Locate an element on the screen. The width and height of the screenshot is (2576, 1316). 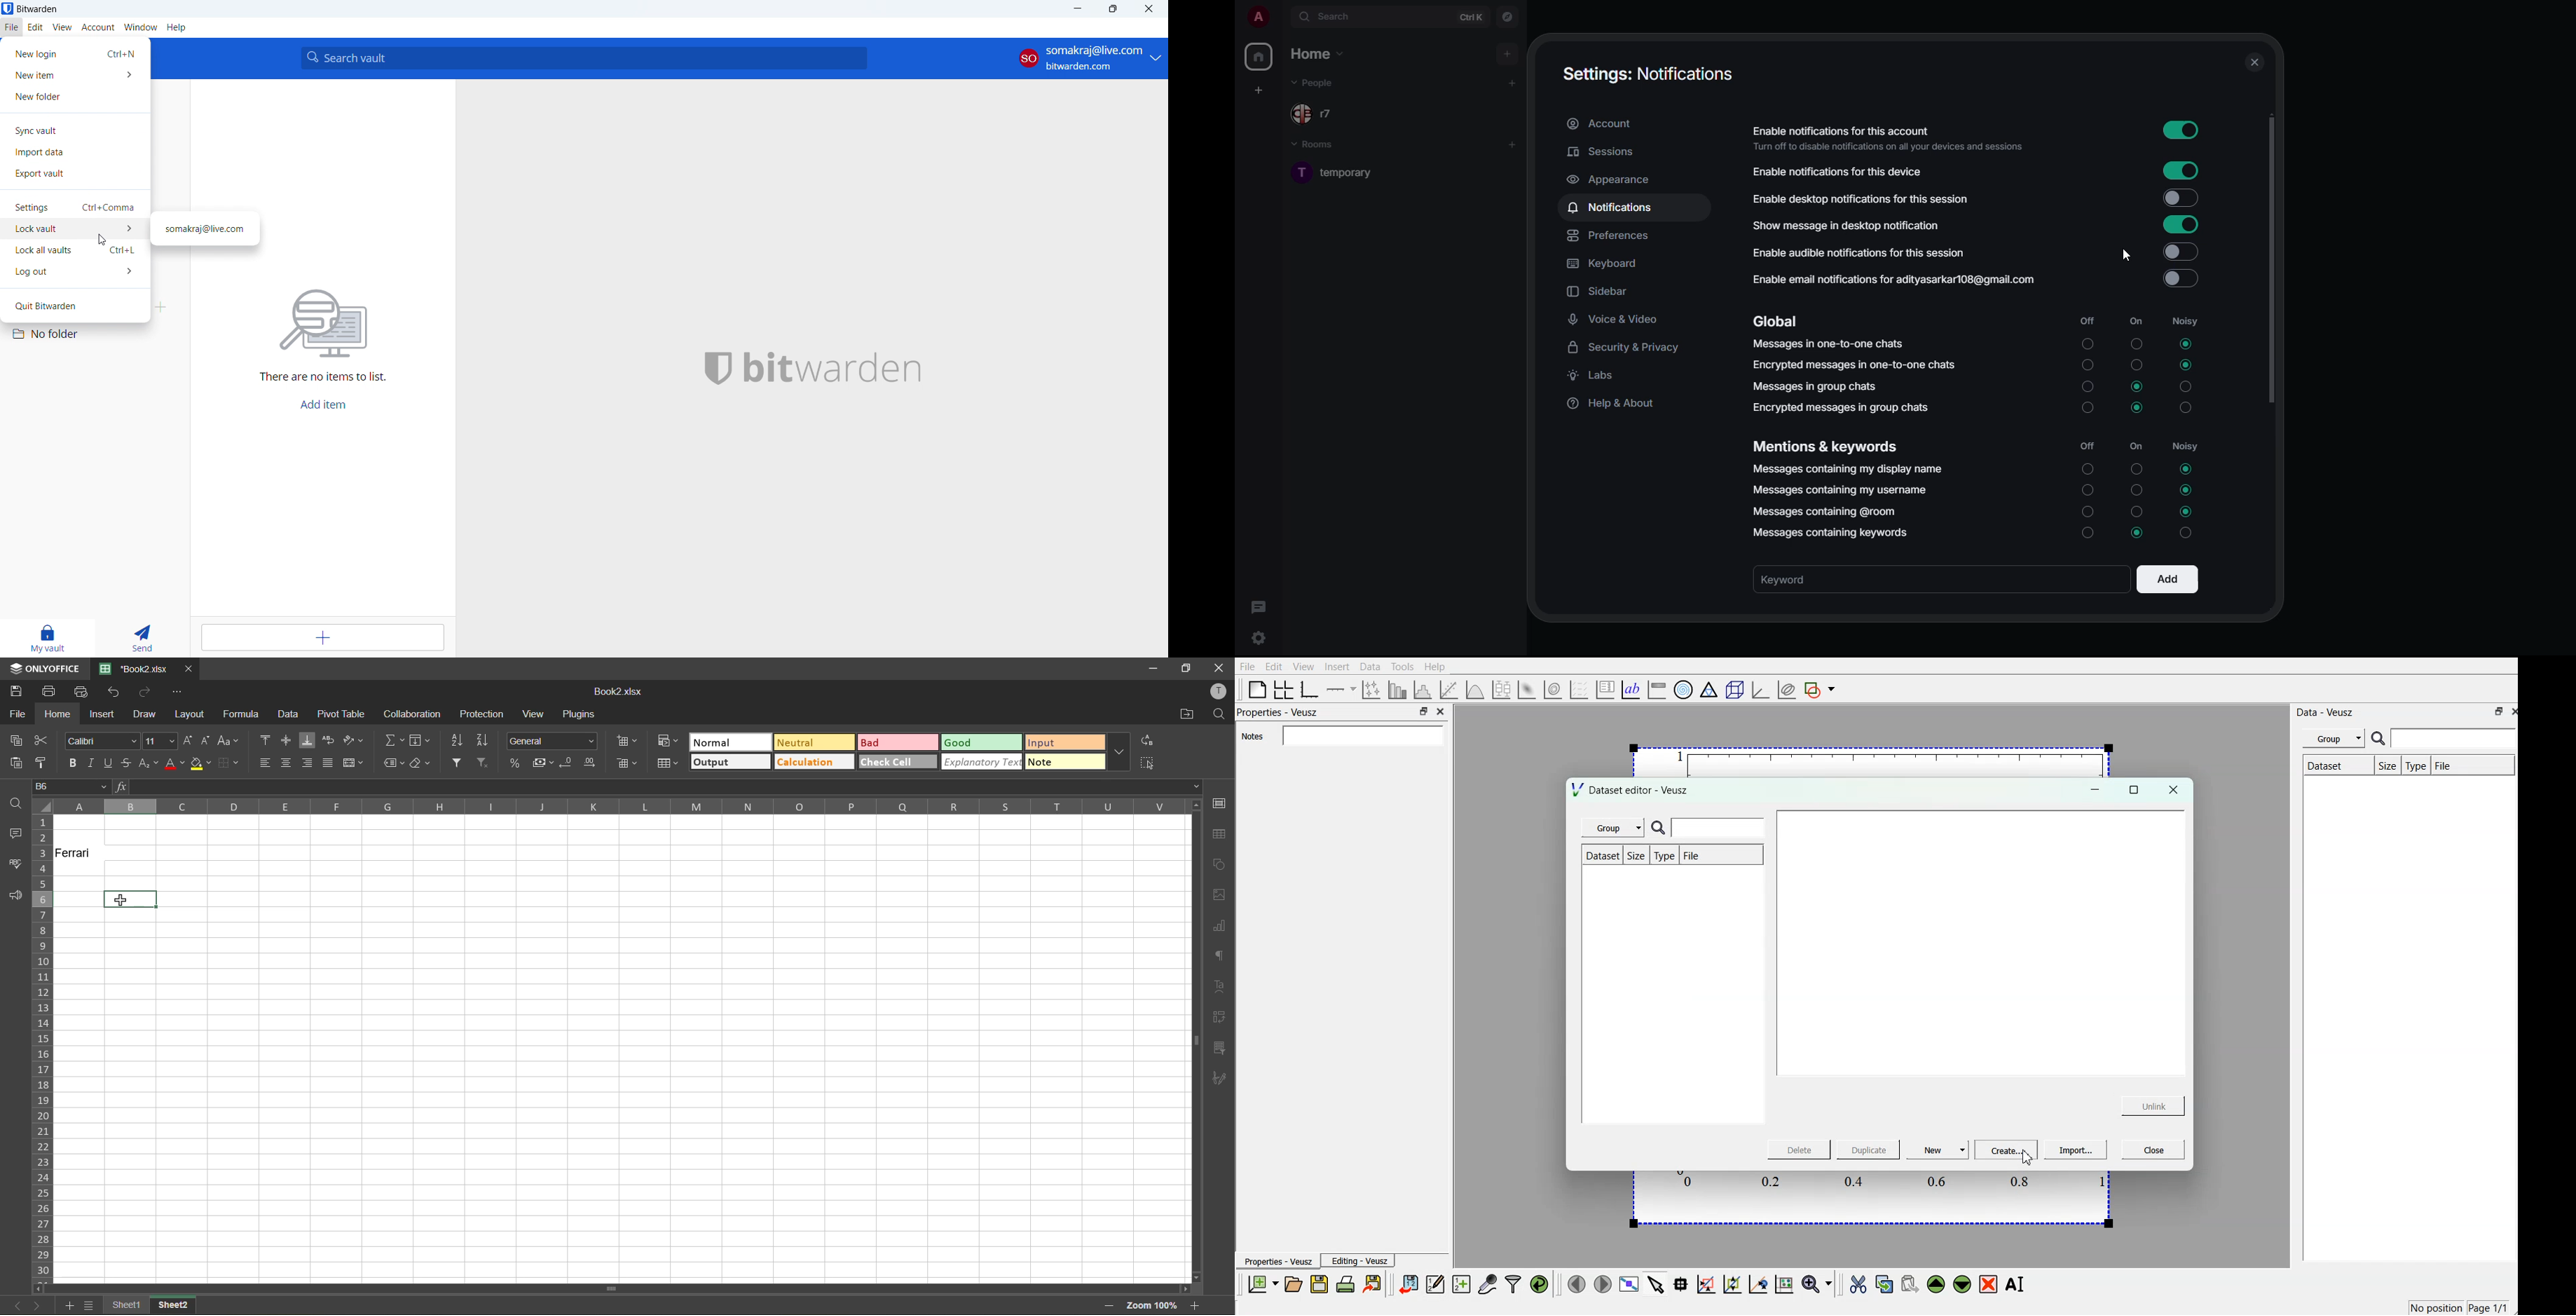
calculation is located at coordinates (814, 761).